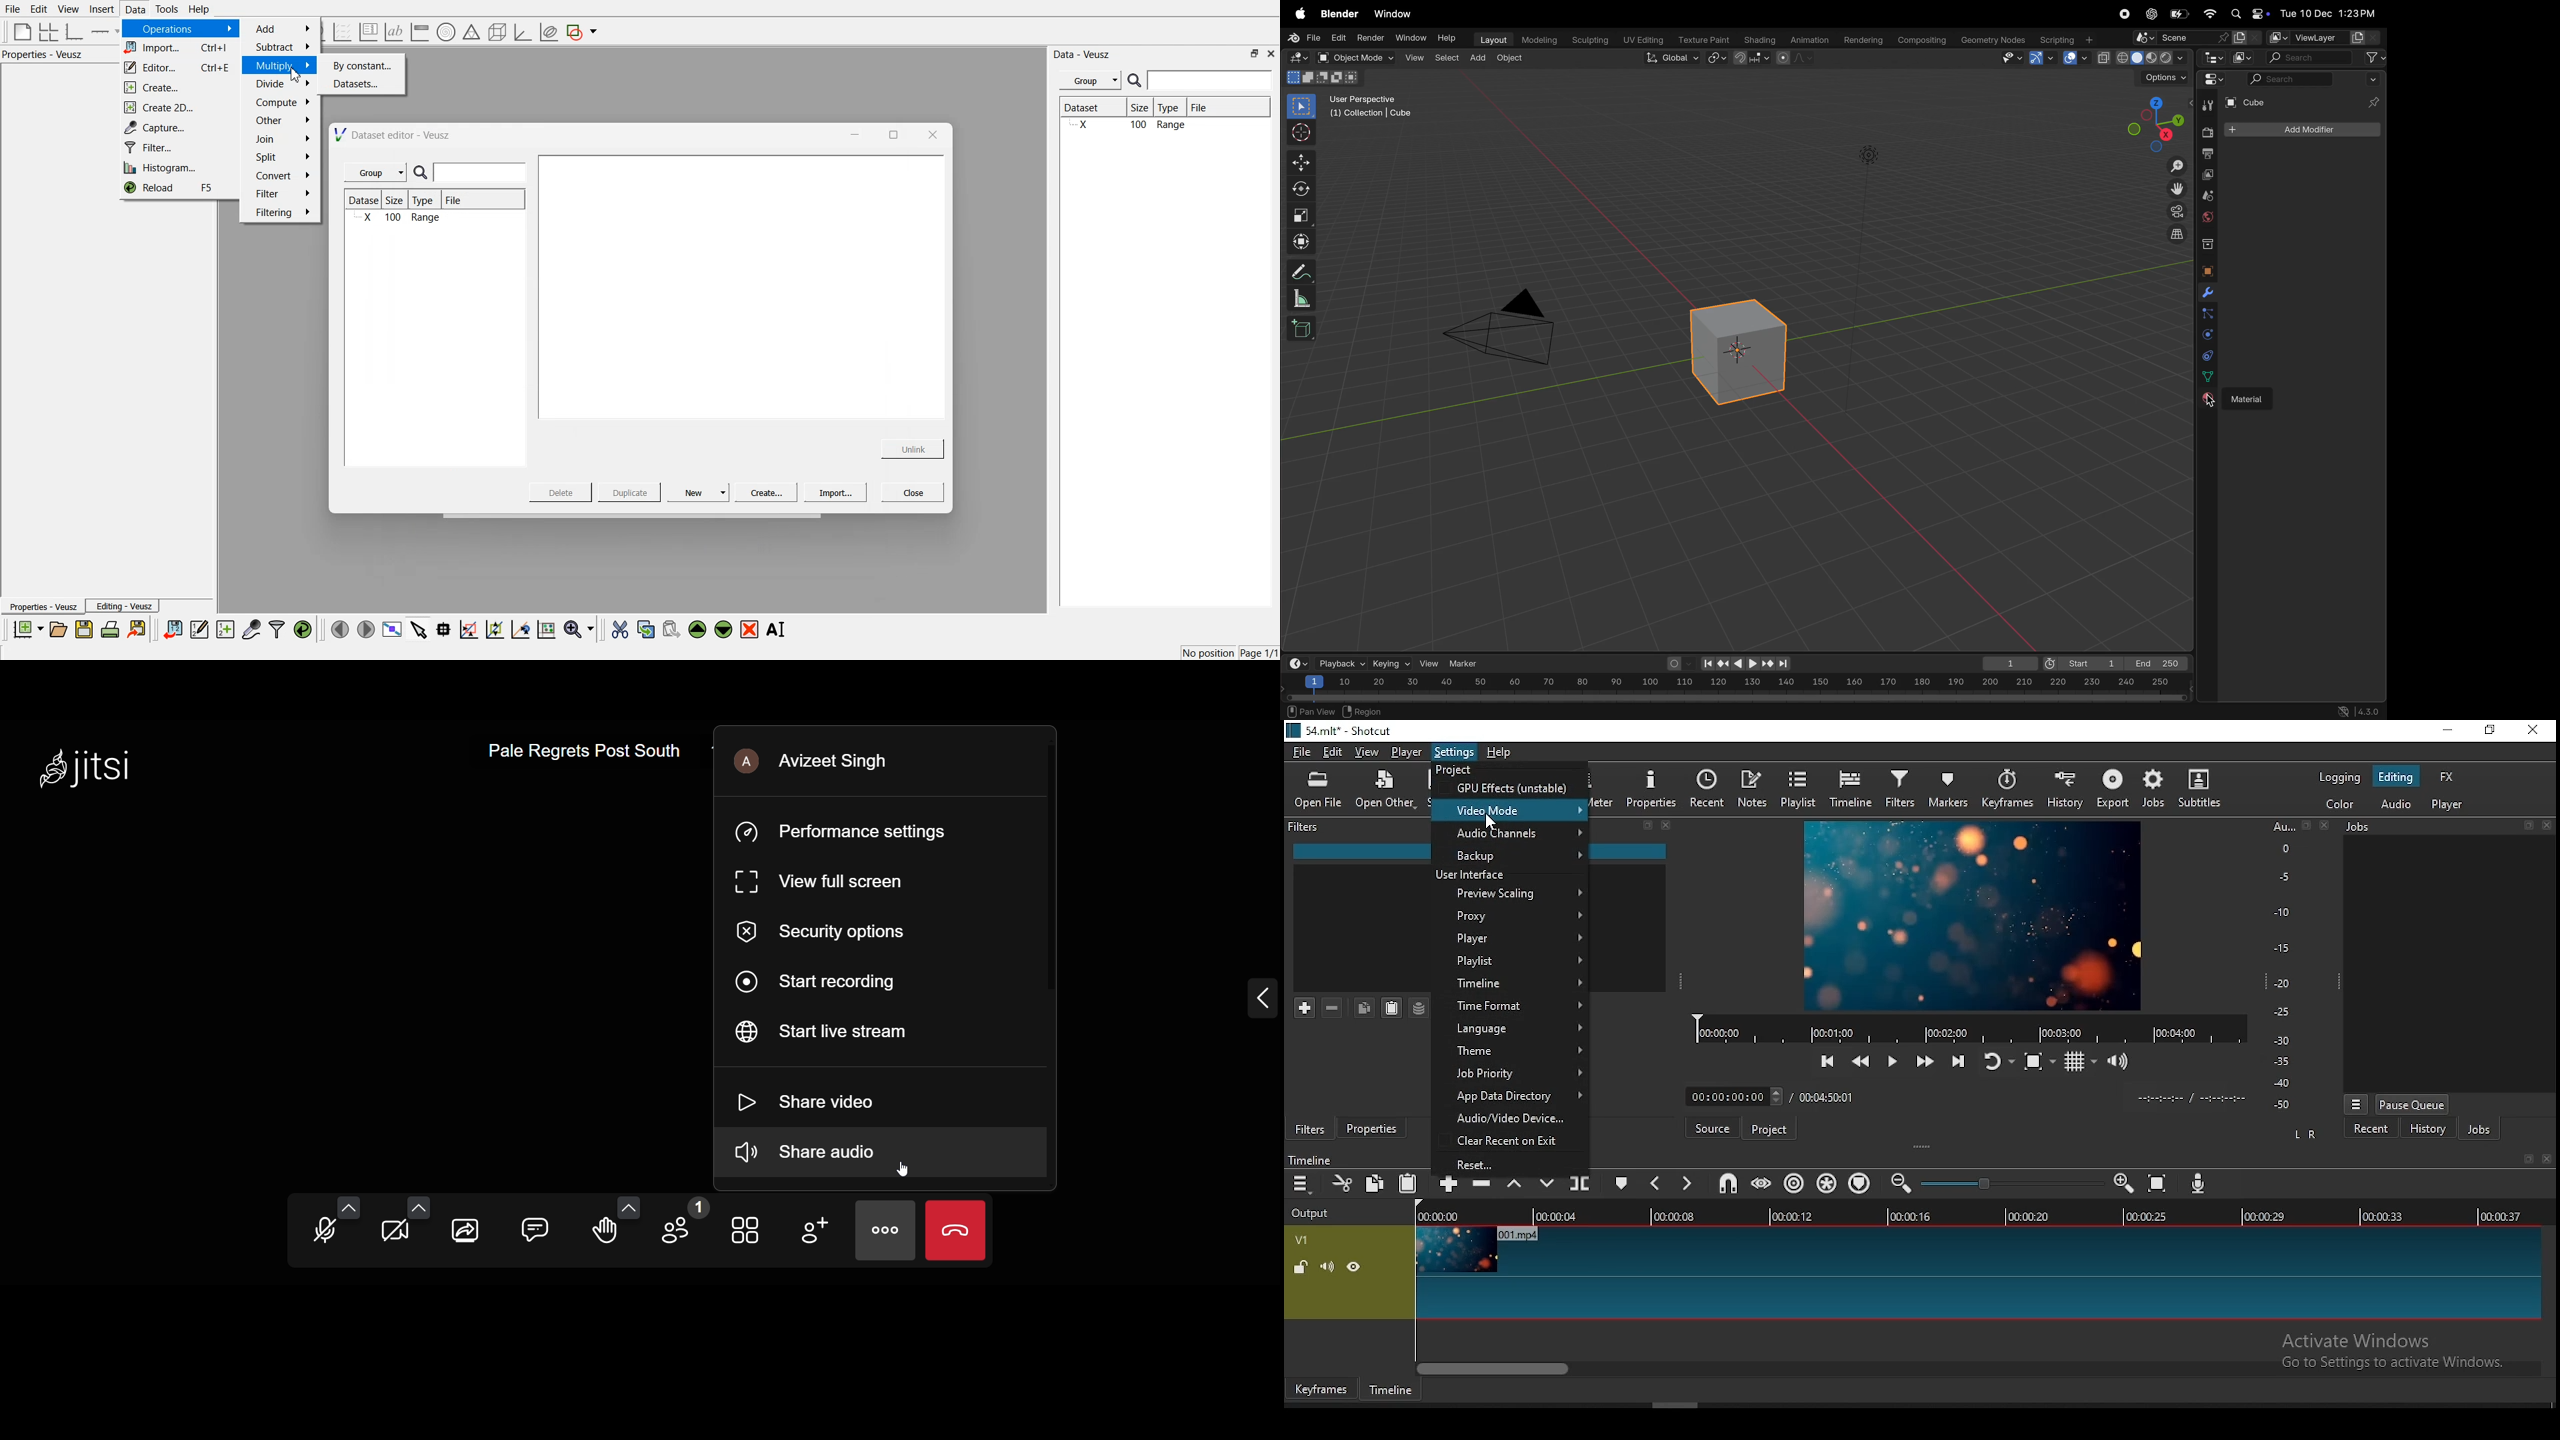 This screenshot has height=1456, width=2576. I want to click on backup, so click(1509, 855).